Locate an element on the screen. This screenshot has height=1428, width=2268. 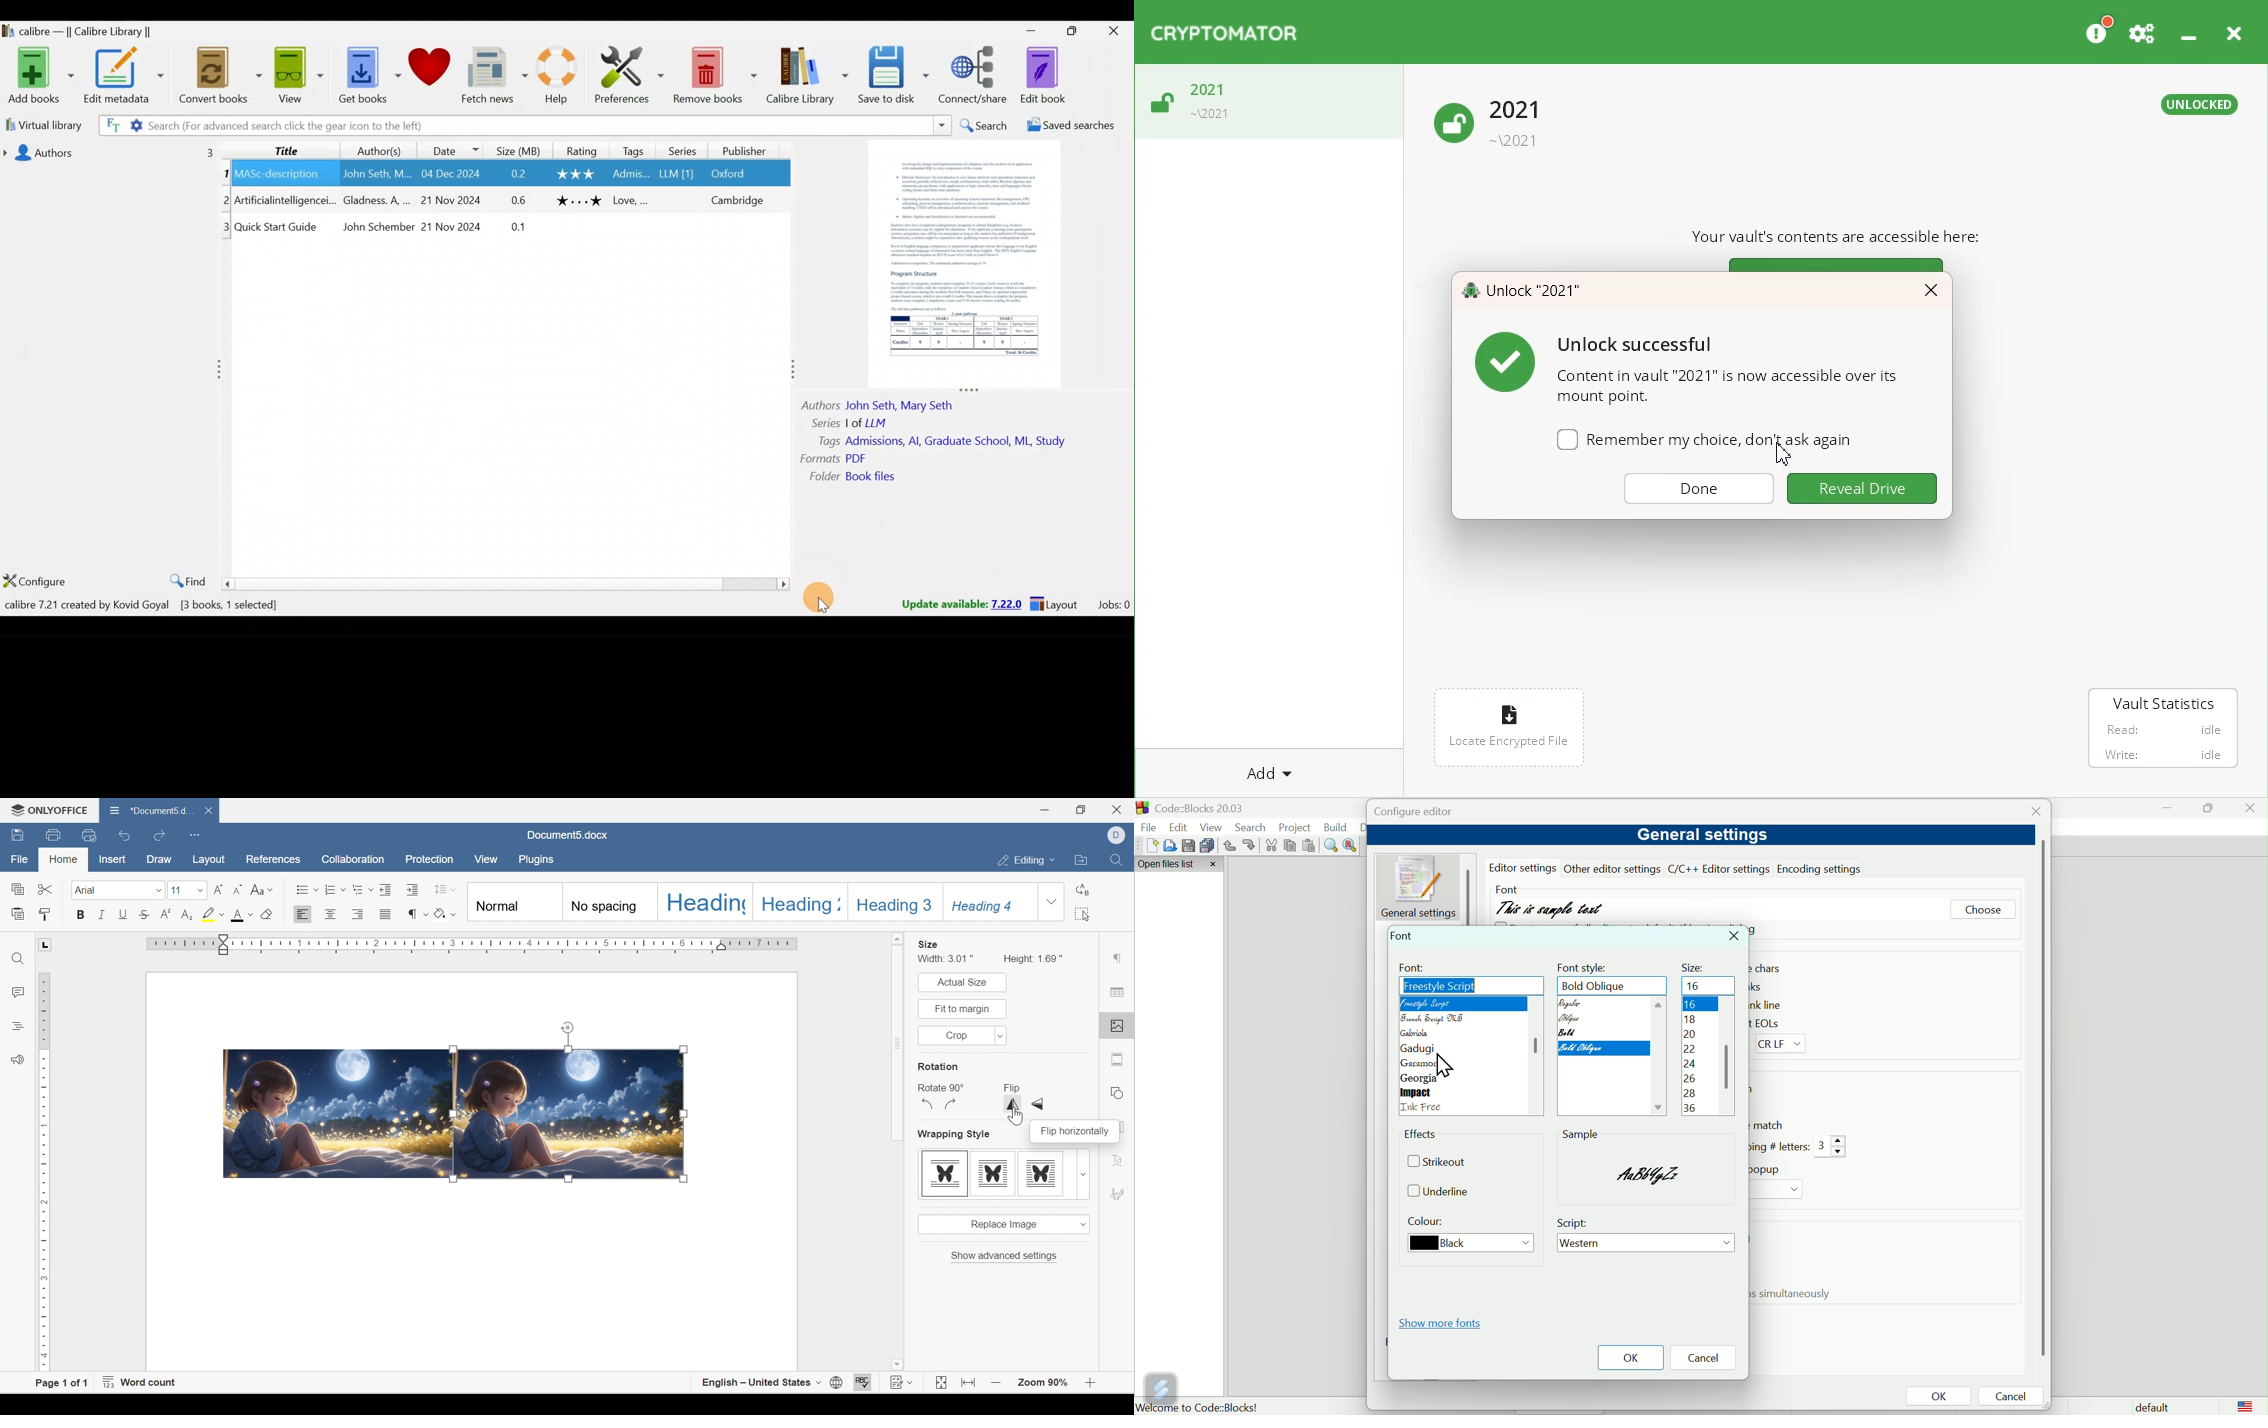
 is located at coordinates (628, 174).